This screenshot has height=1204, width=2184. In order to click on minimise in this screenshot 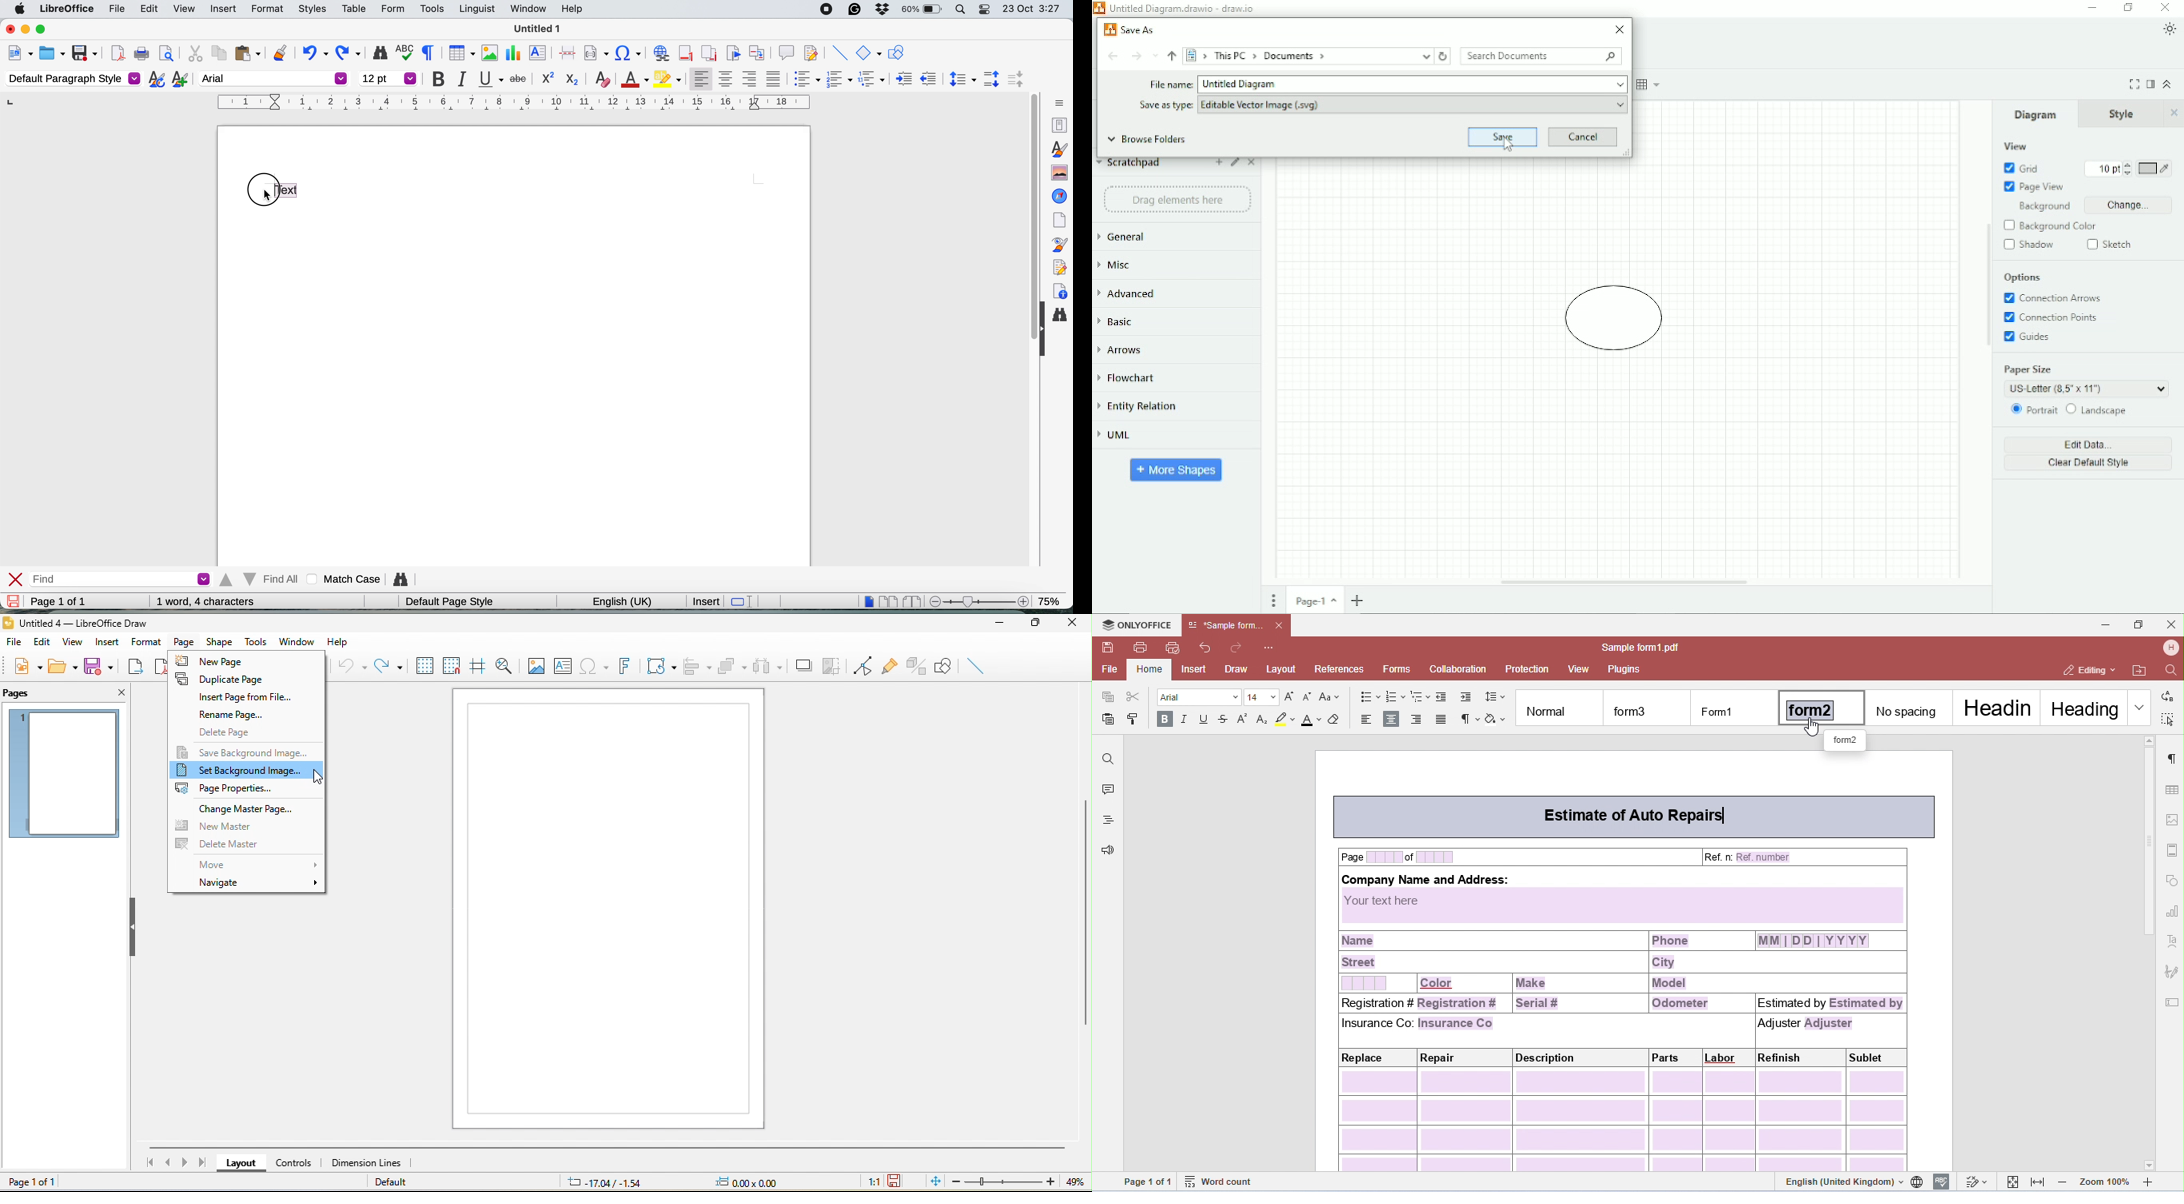, I will do `click(24, 29)`.